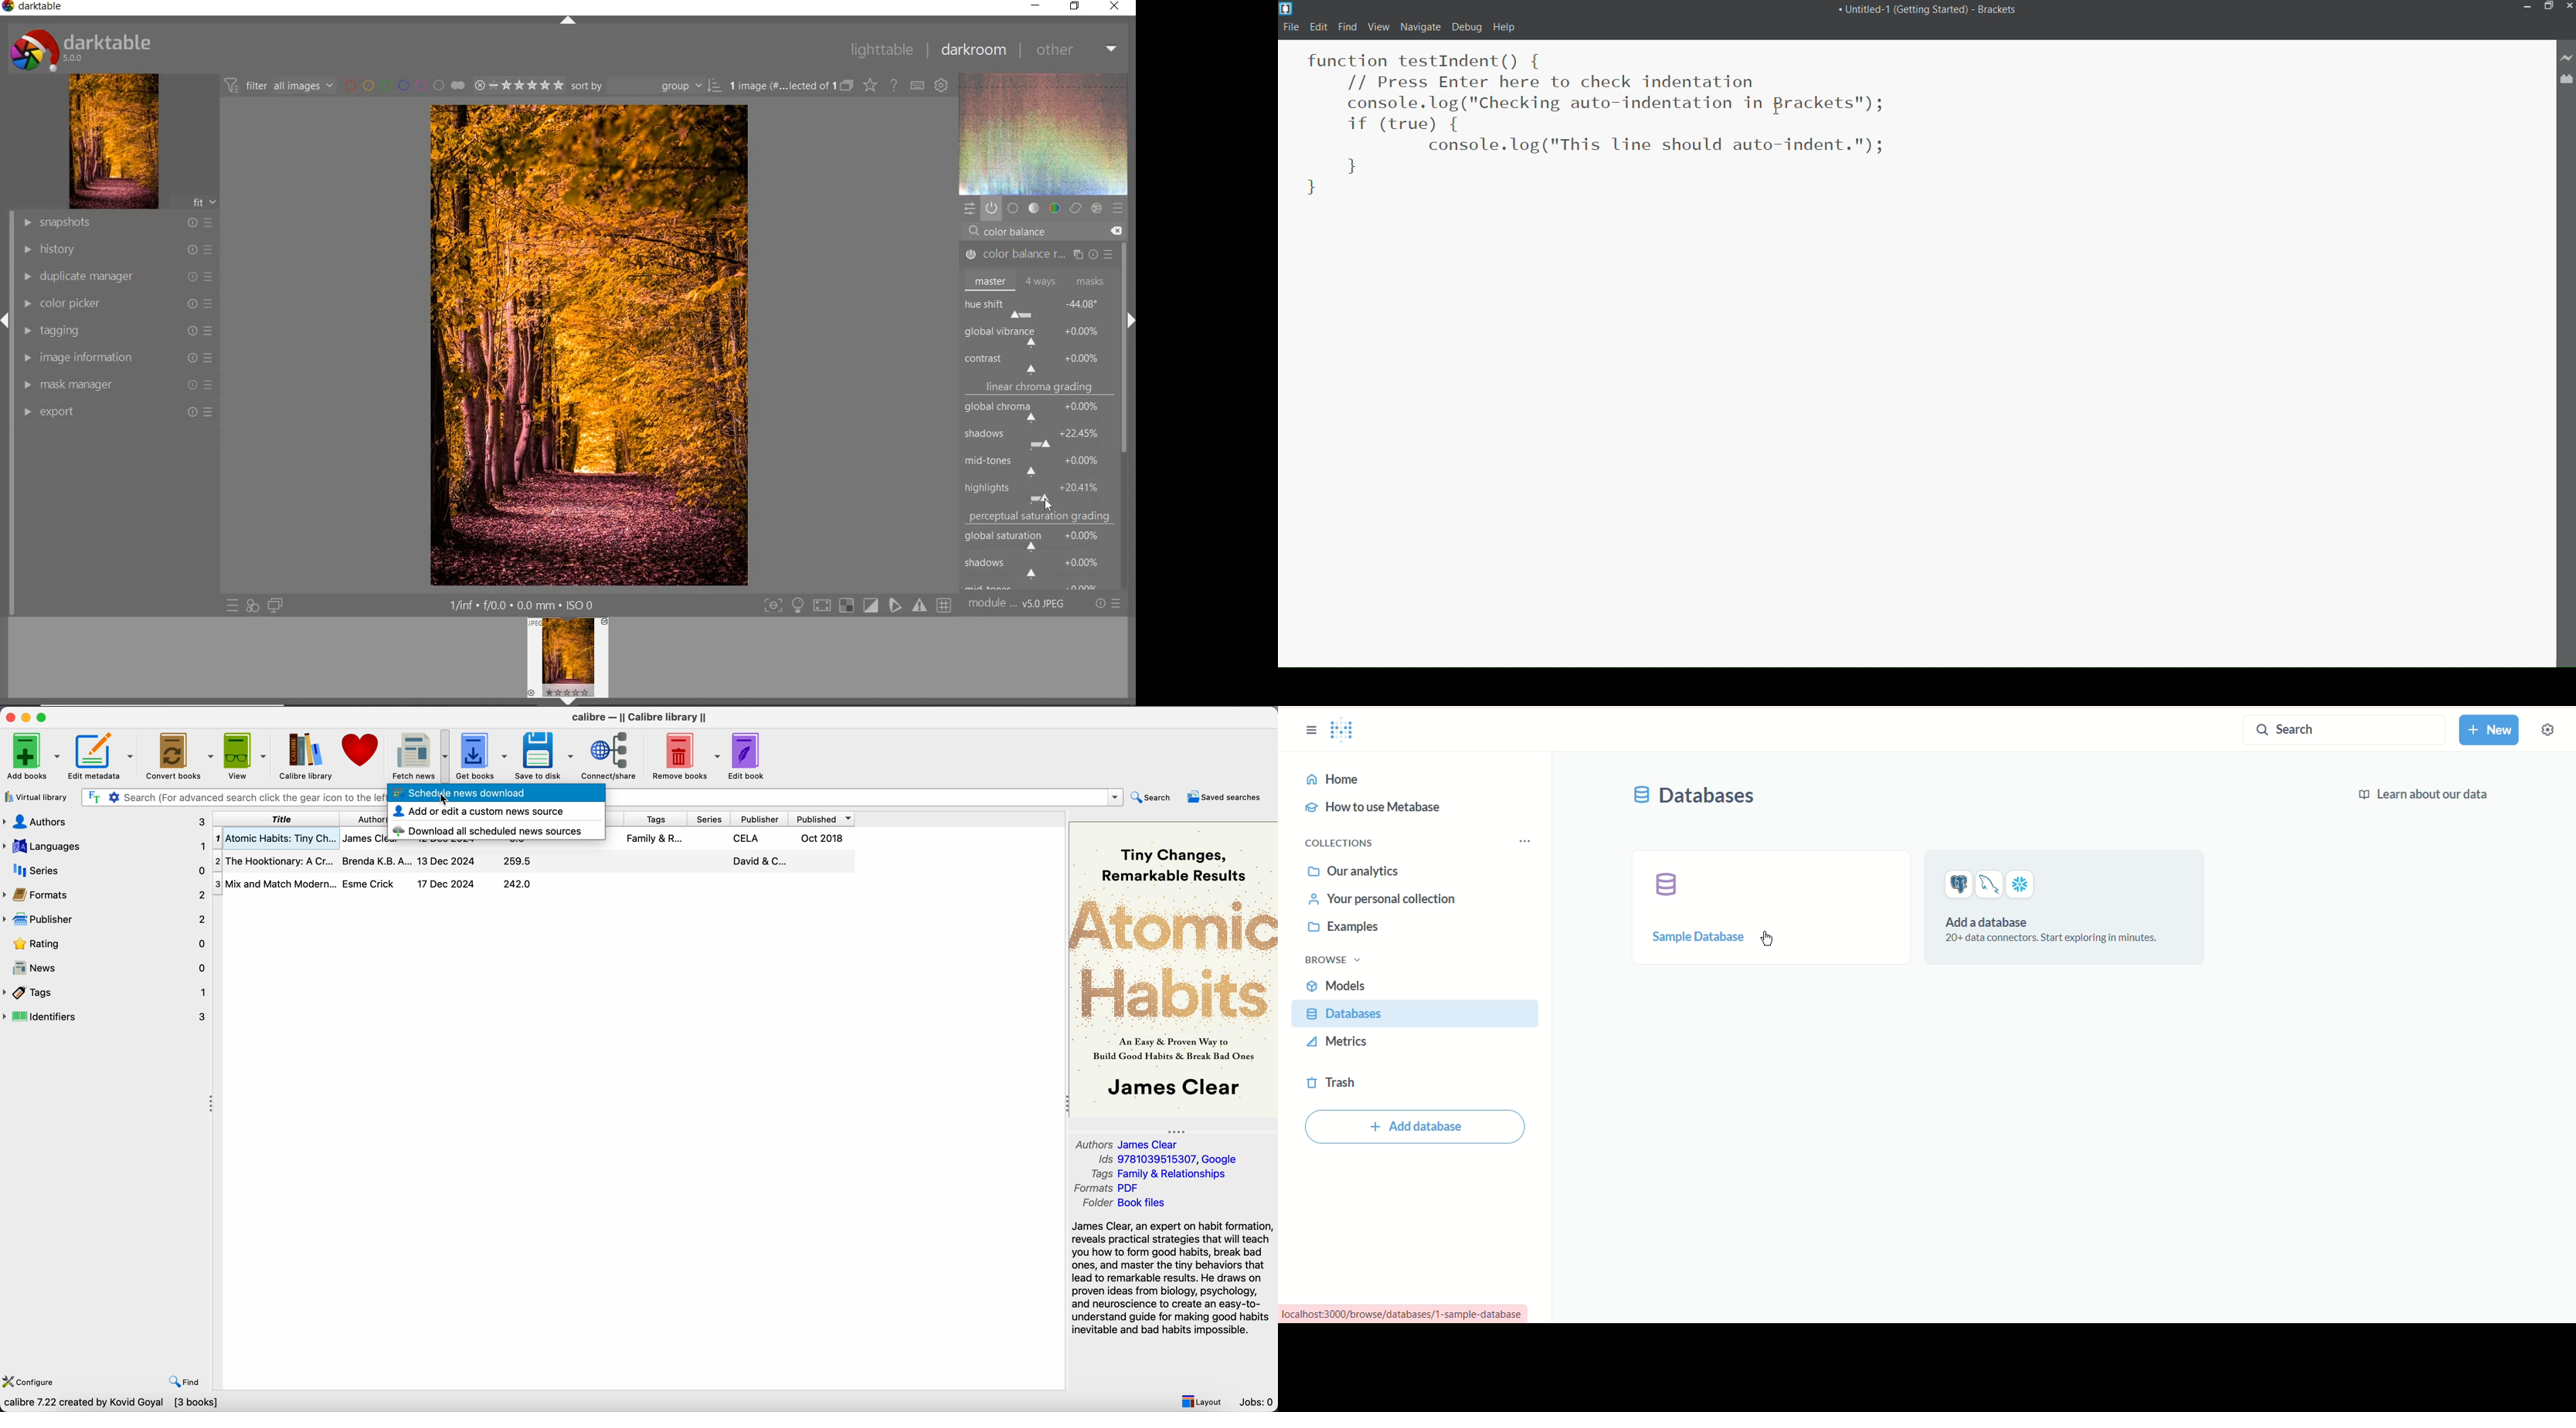 The width and height of the screenshot is (2576, 1428). Describe the element at coordinates (446, 884) in the screenshot. I see `17 Dec 2024` at that location.